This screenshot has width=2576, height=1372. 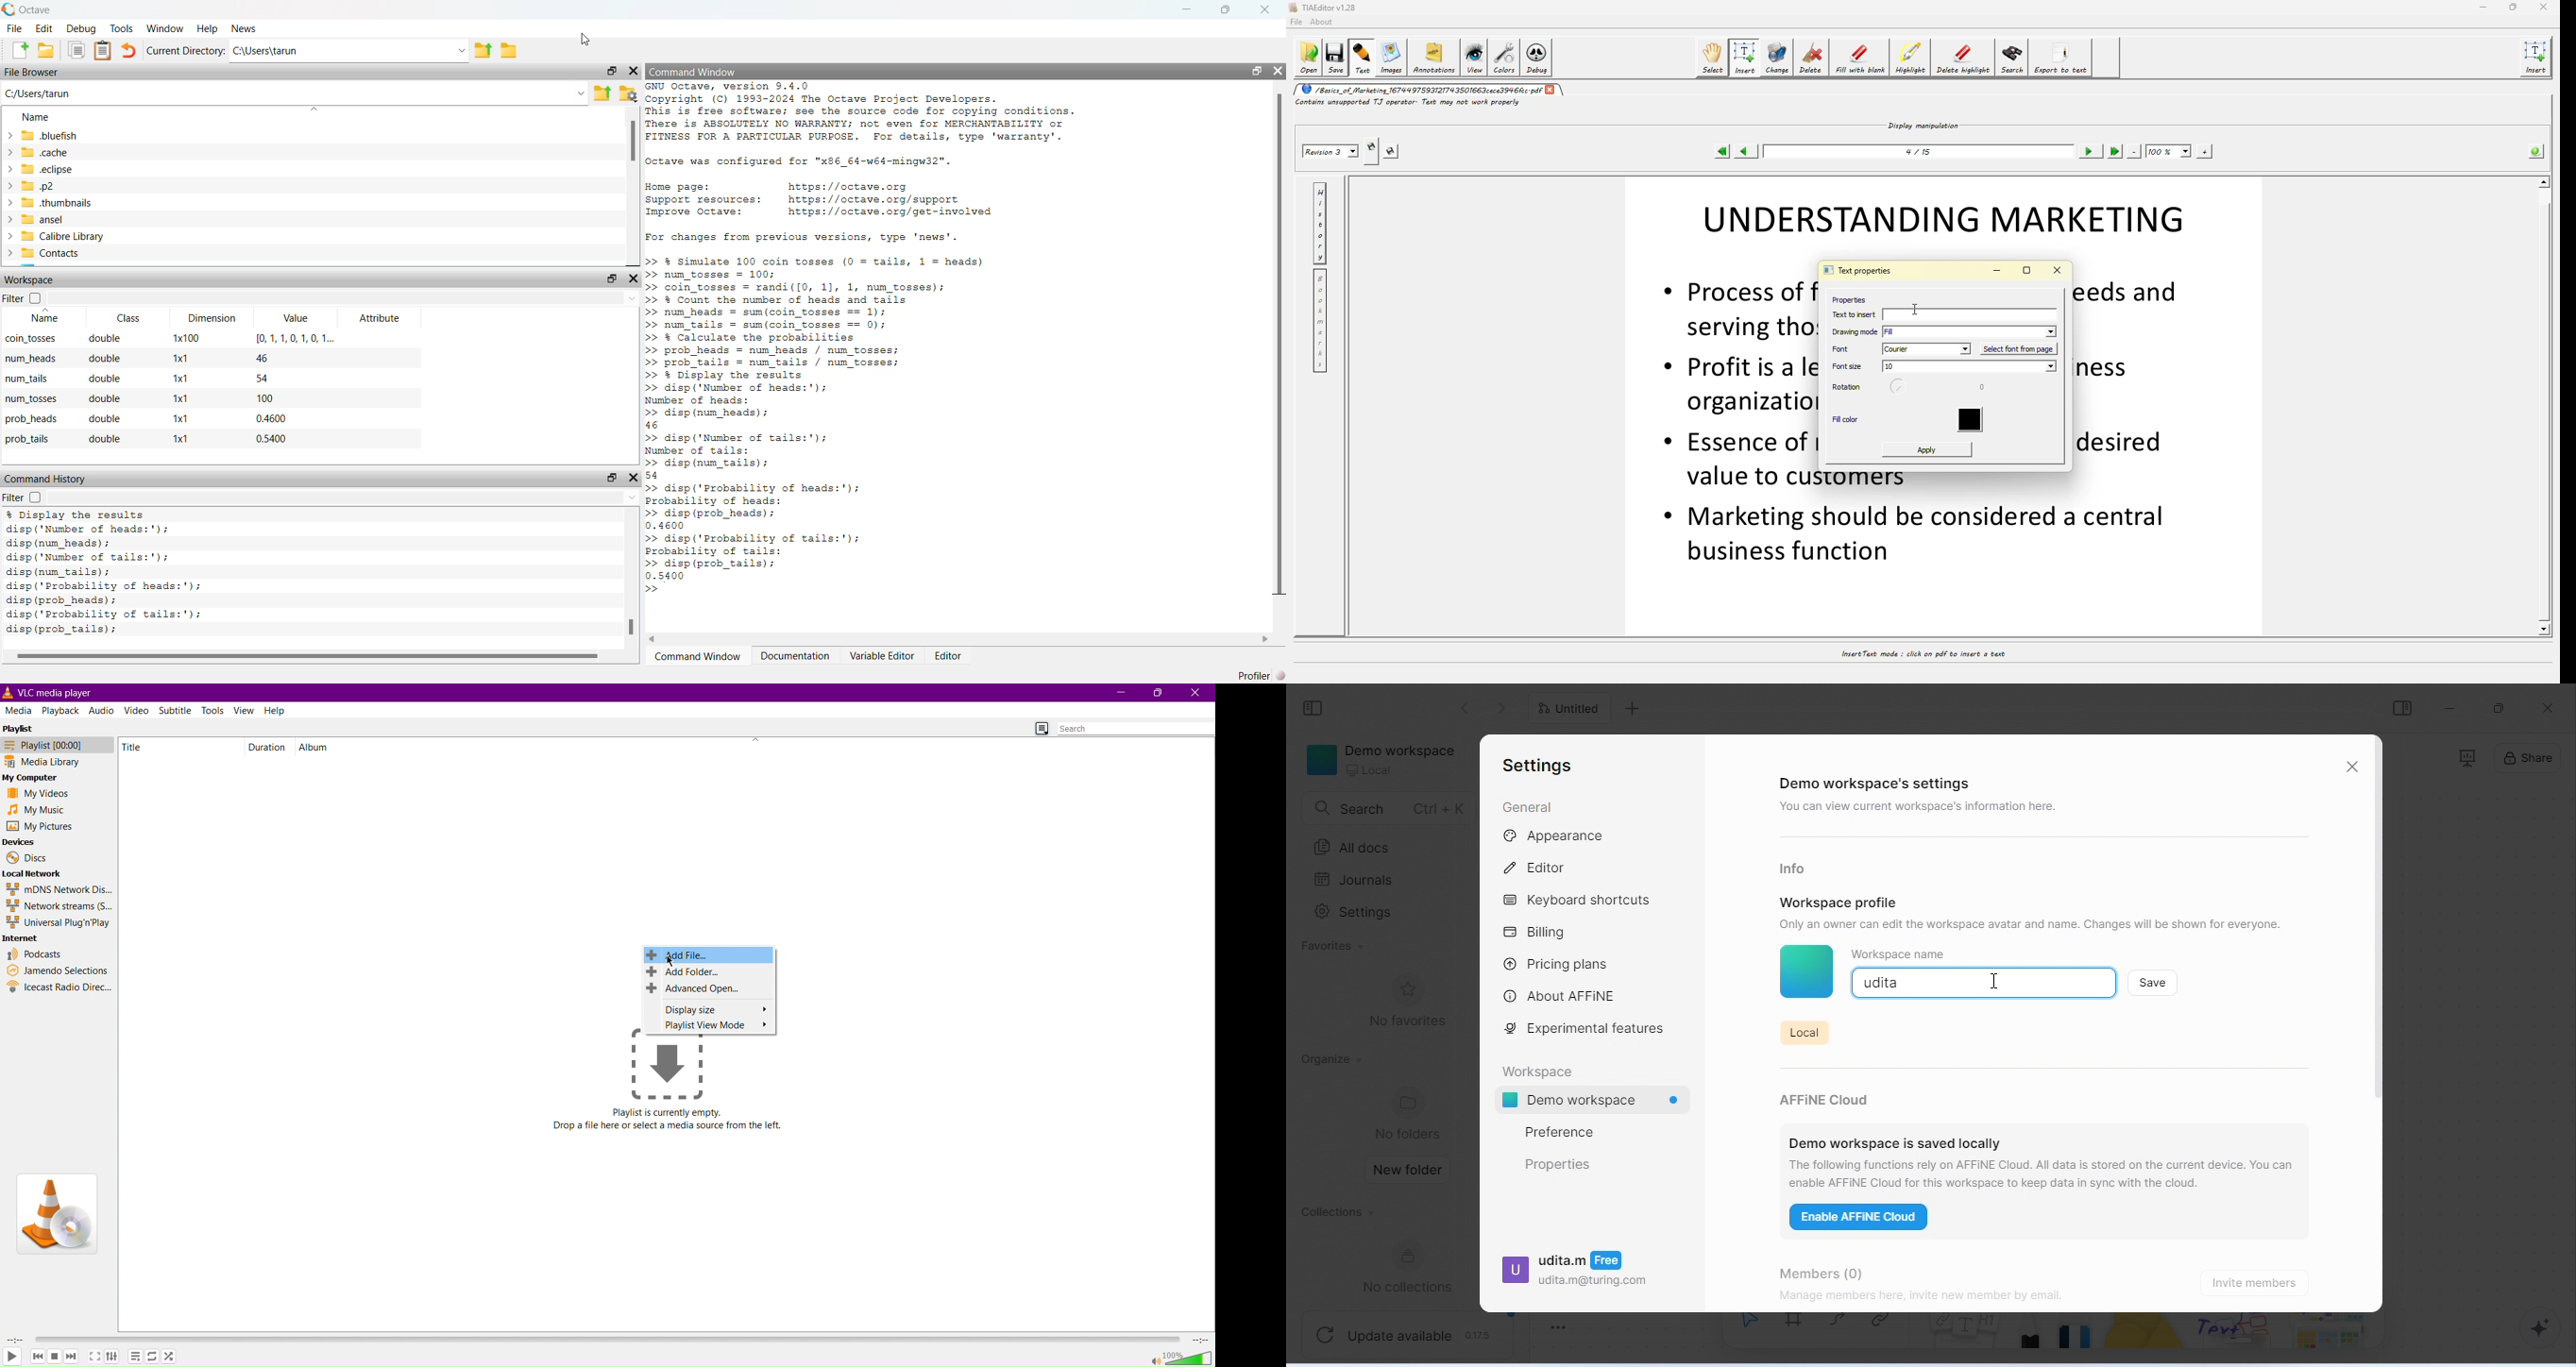 What do you see at coordinates (2147, 1339) in the screenshot?
I see `shape` at bounding box center [2147, 1339].